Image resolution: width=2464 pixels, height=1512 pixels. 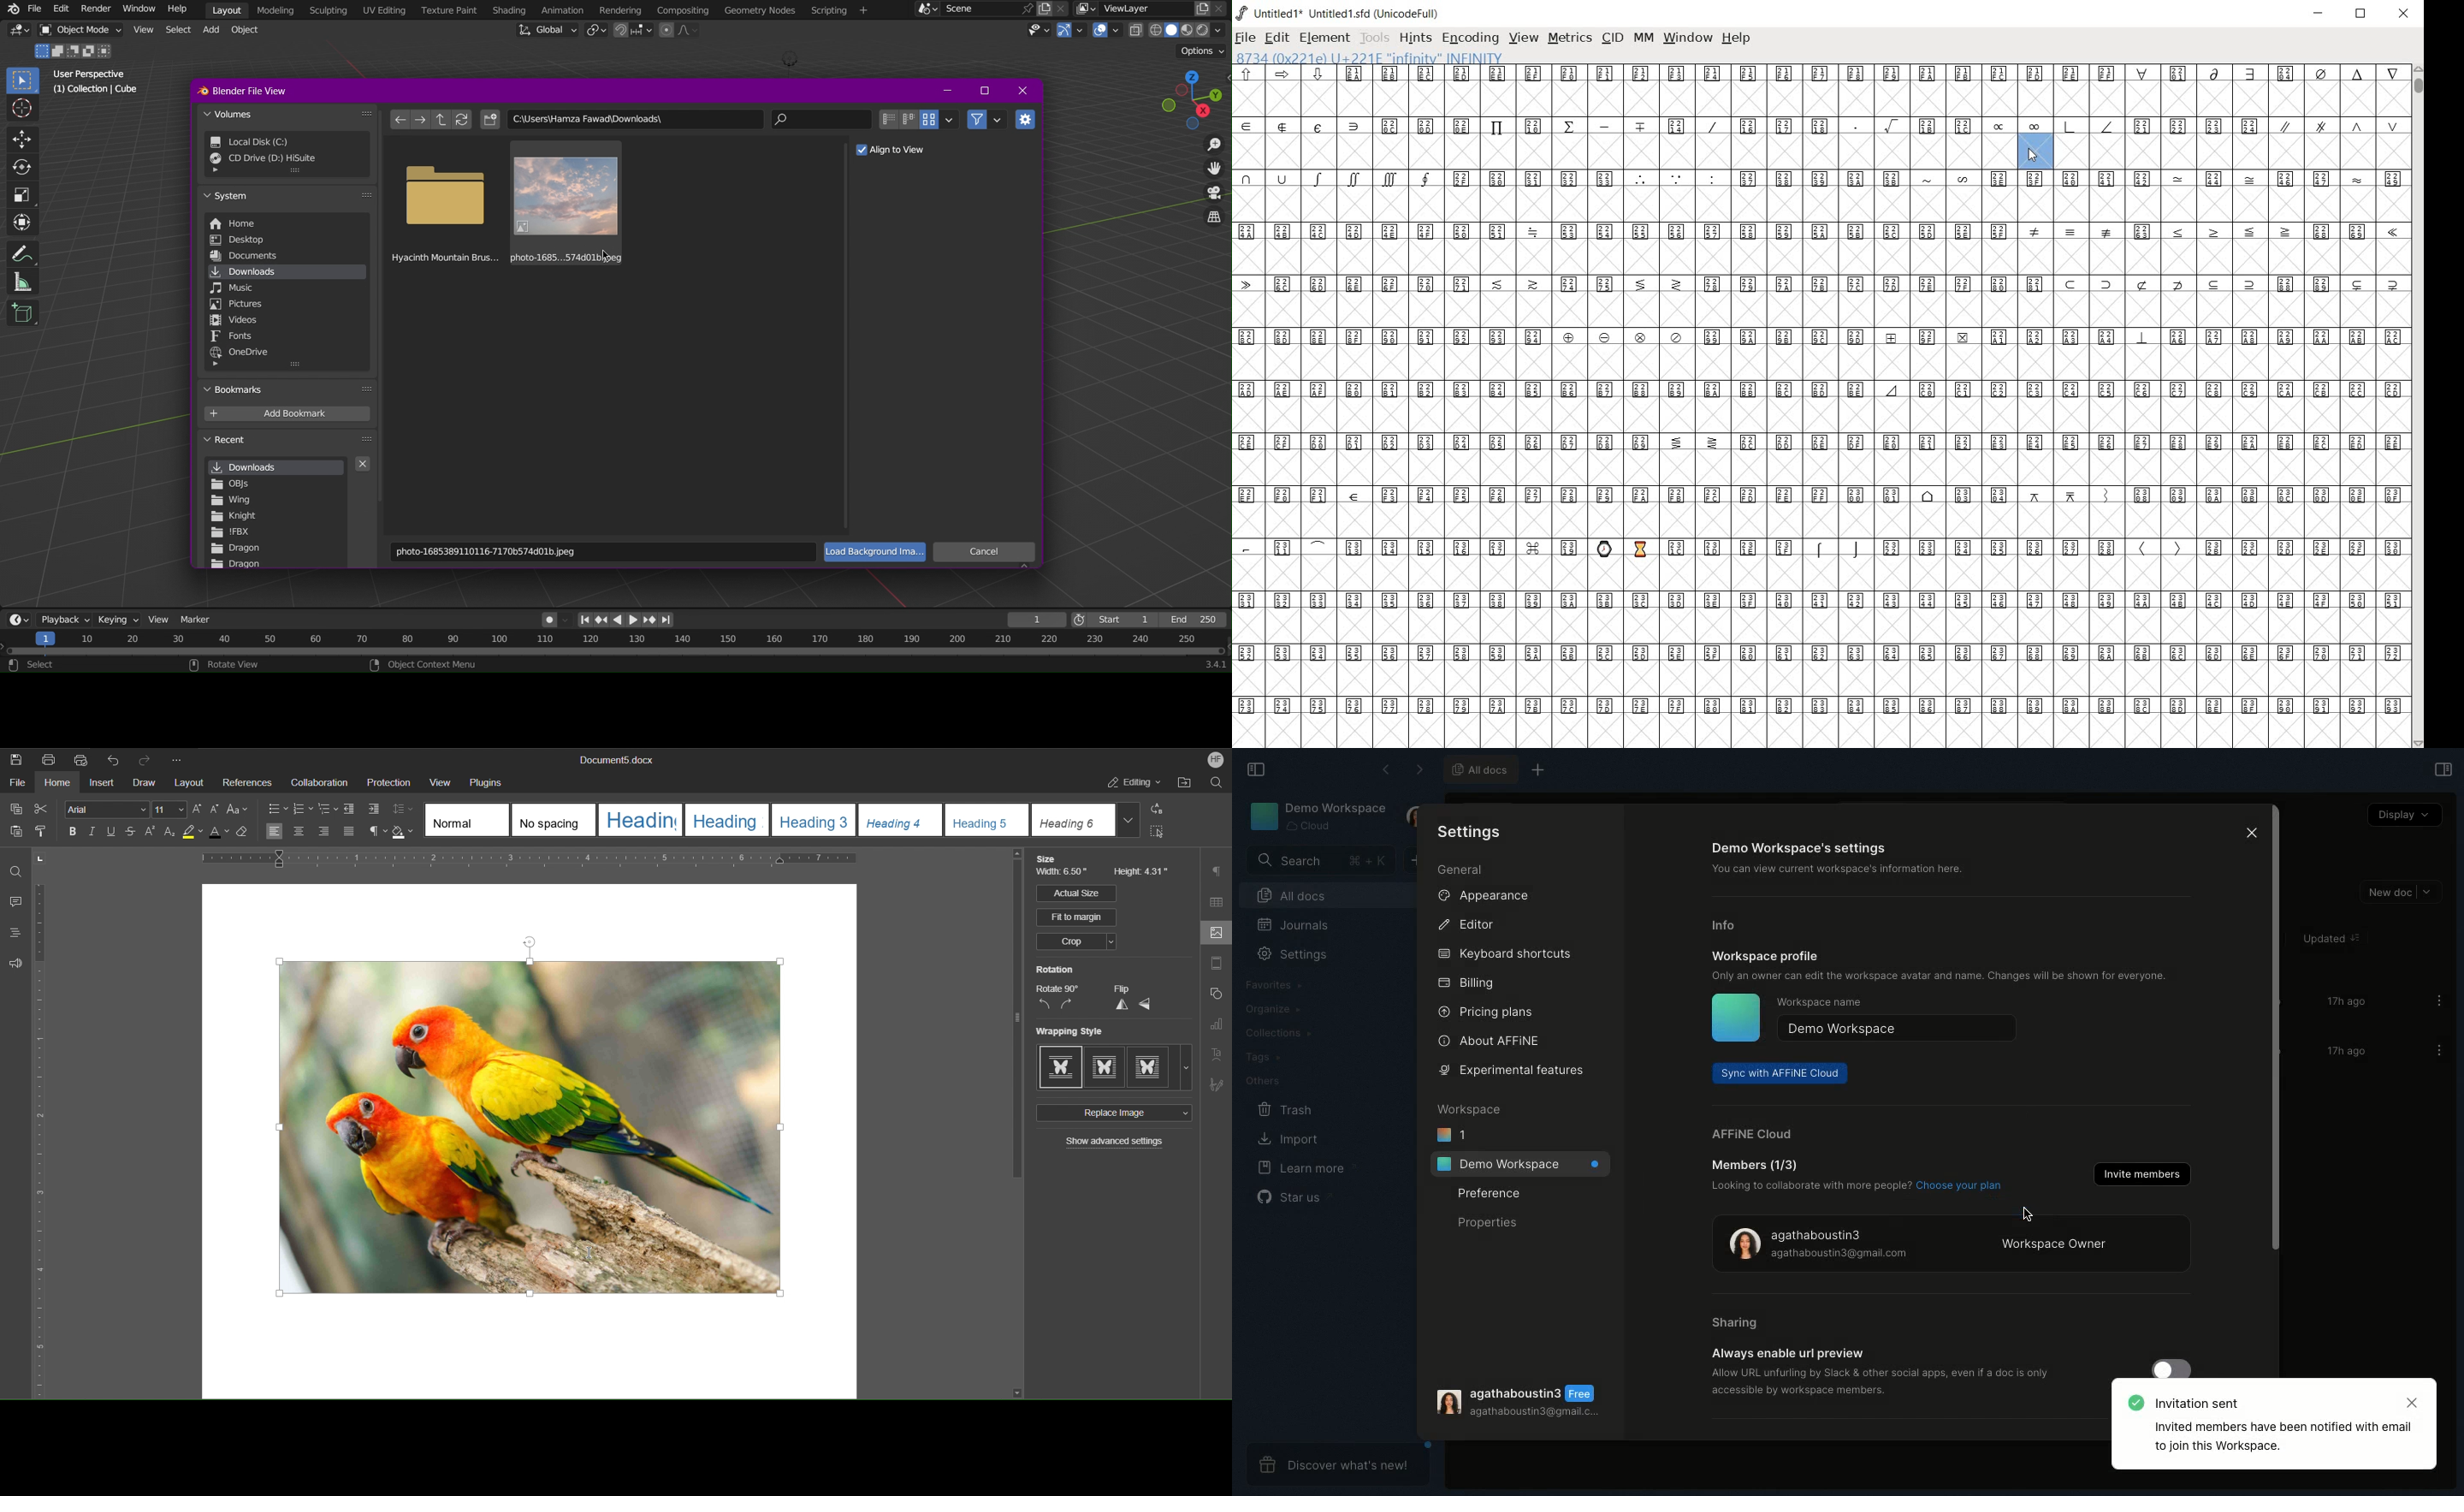 What do you see at coordinates (71, 831) in the screenshot?
I see `Bold` at bounding box center [71, 831].